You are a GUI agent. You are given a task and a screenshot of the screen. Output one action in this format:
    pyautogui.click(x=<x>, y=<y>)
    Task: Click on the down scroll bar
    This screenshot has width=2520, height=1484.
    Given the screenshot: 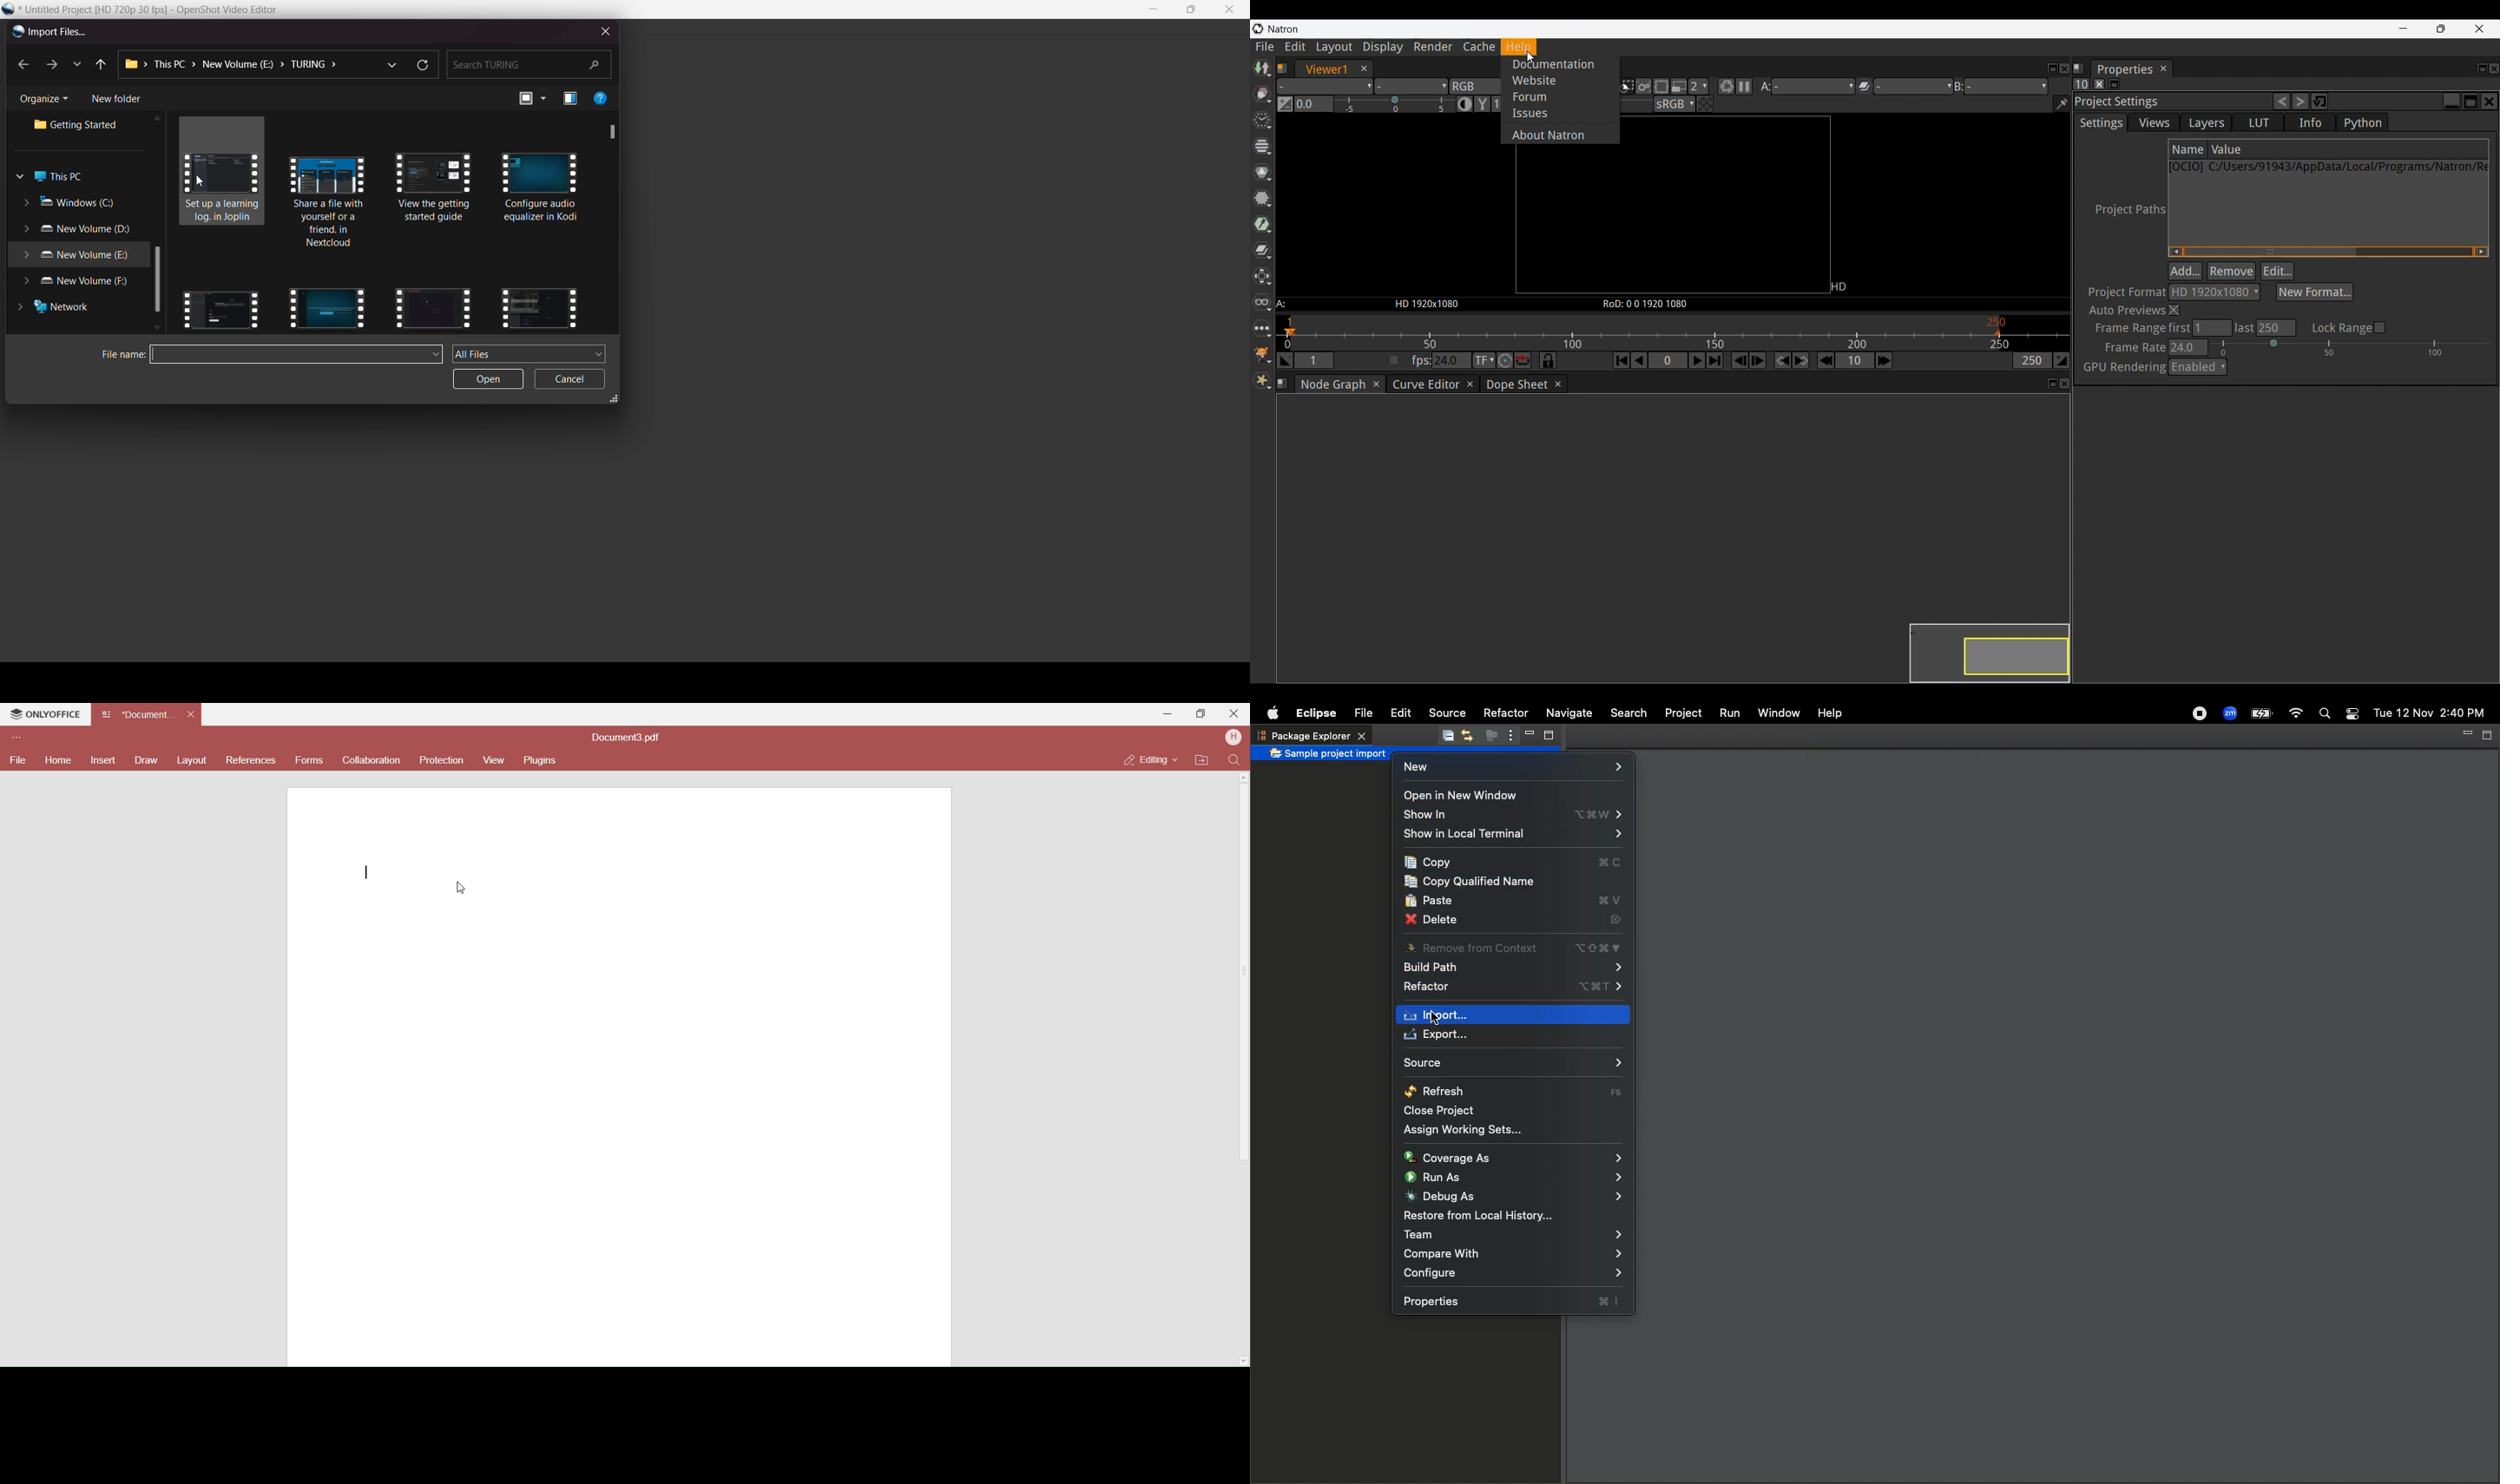 What is the action you would take?
    pyautogui.click(x=1237, y=1359)
    